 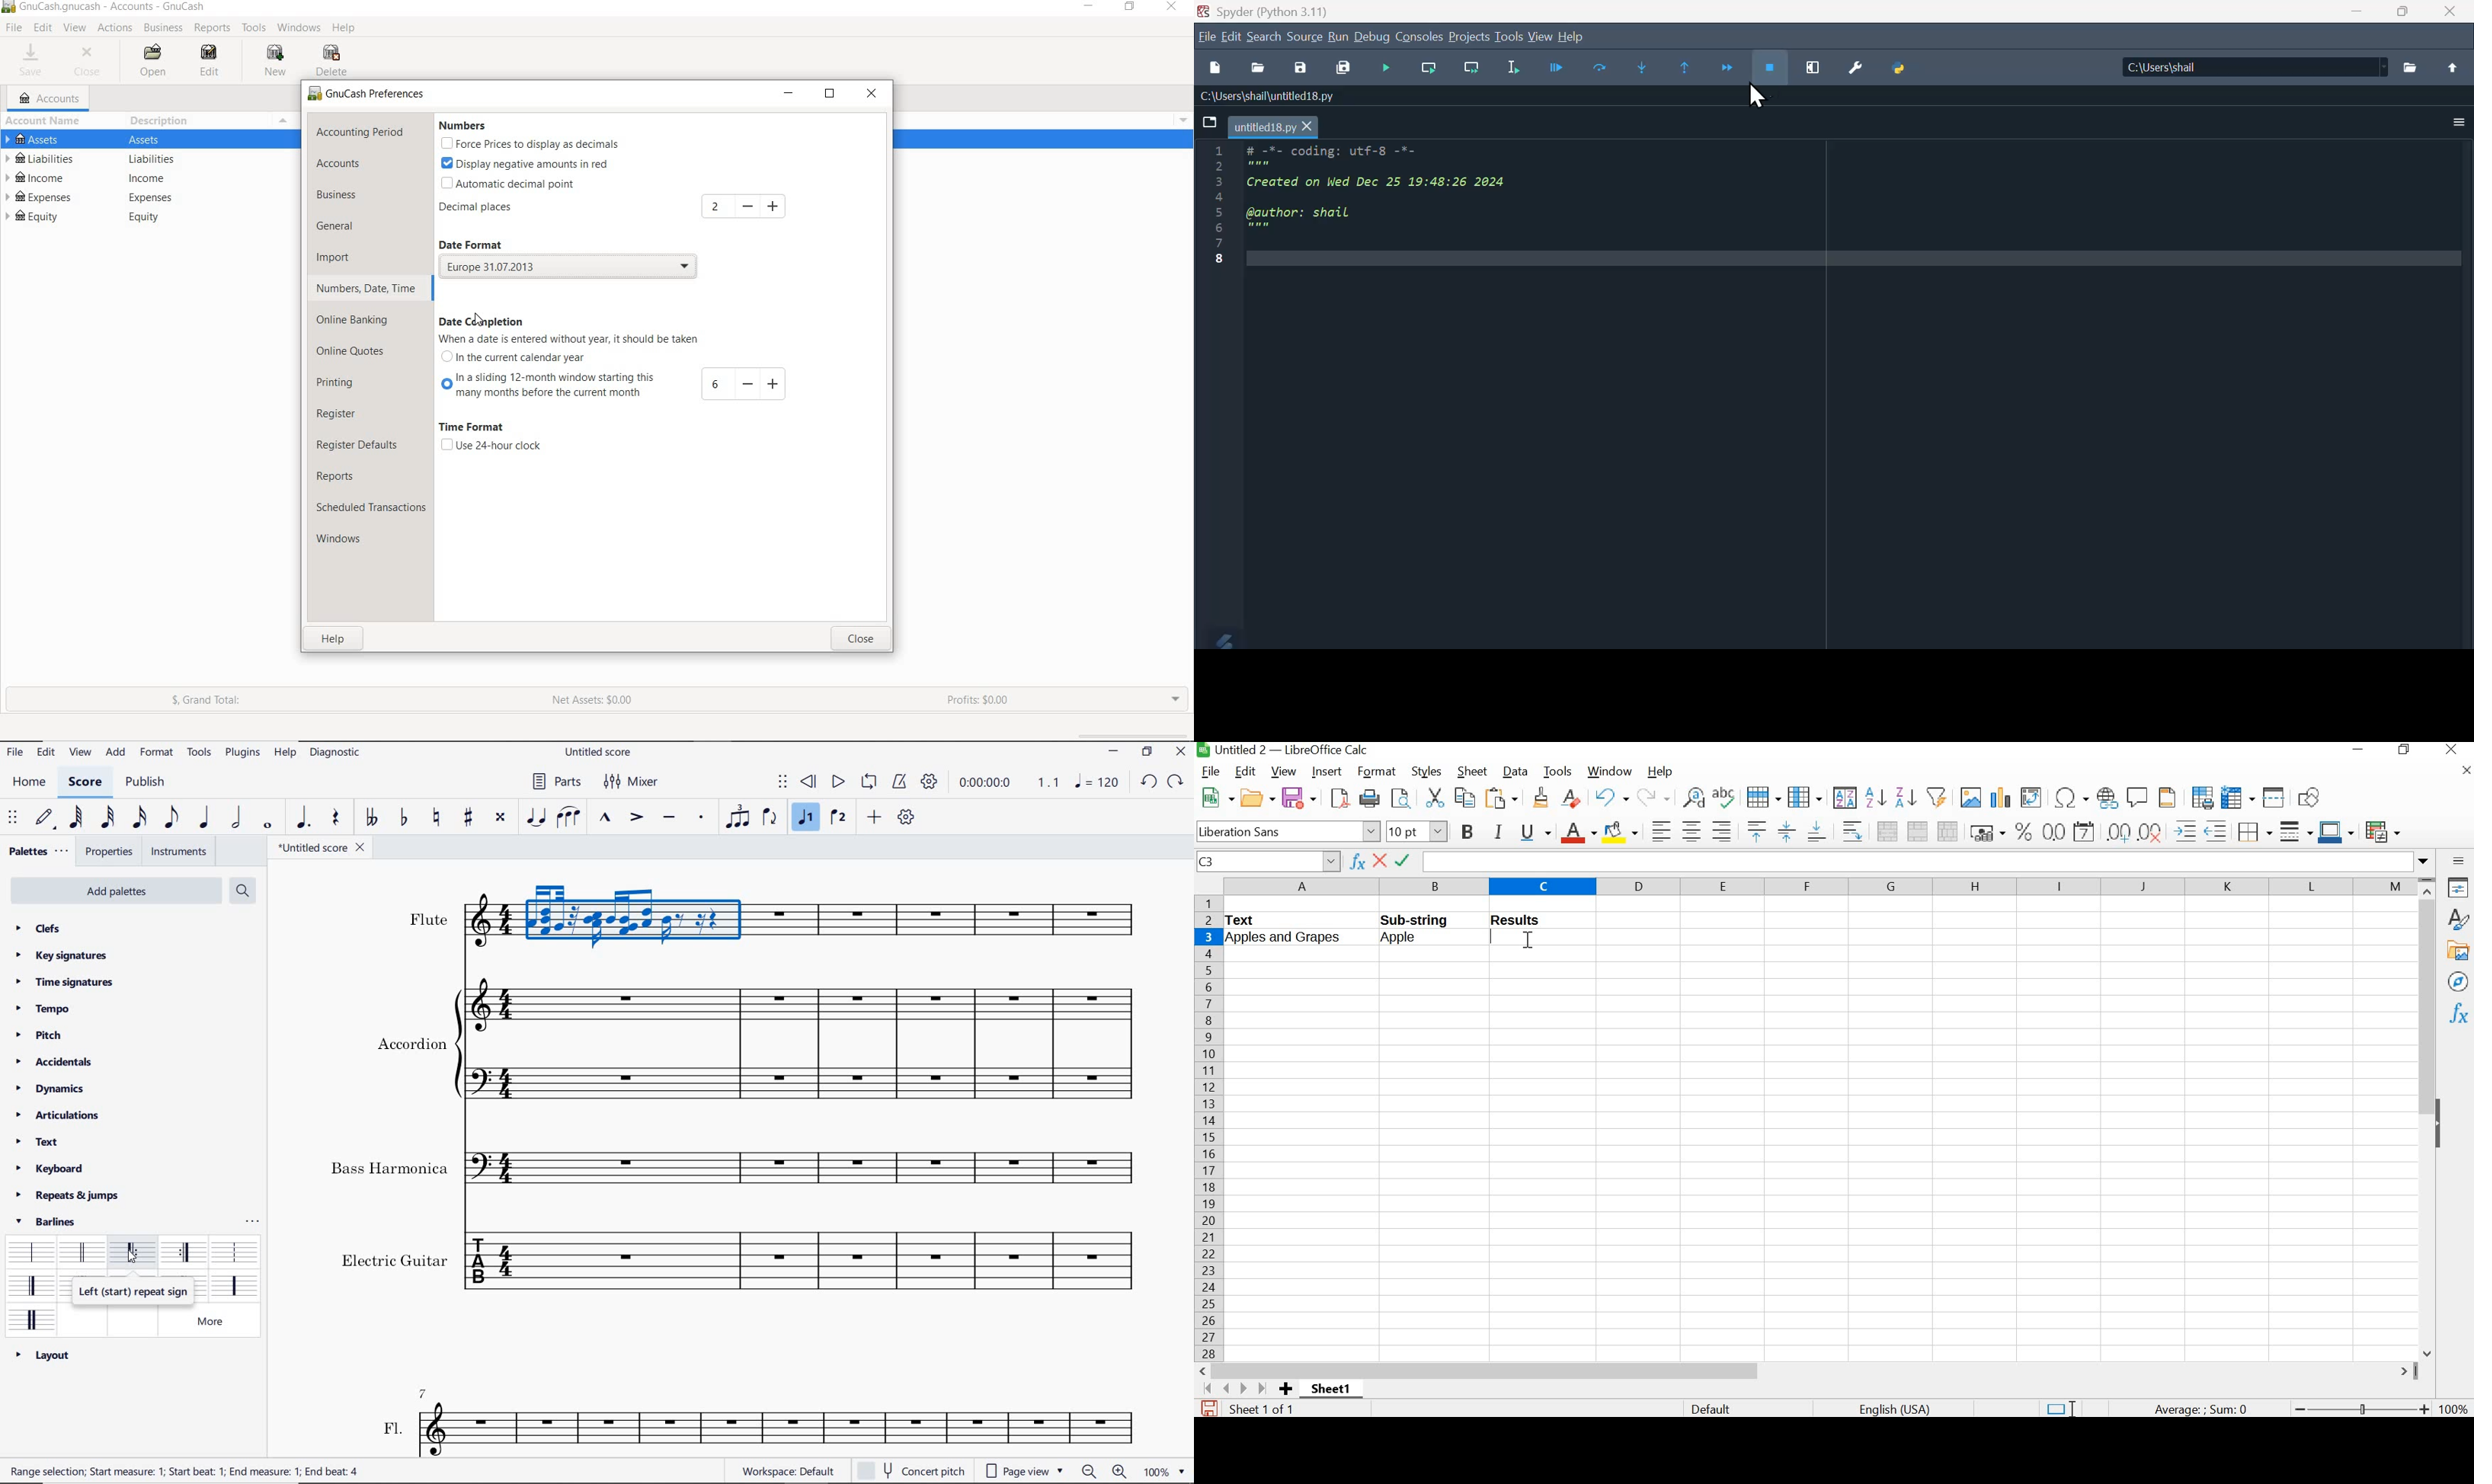 I want to click on file, so click(x=14, y=754).